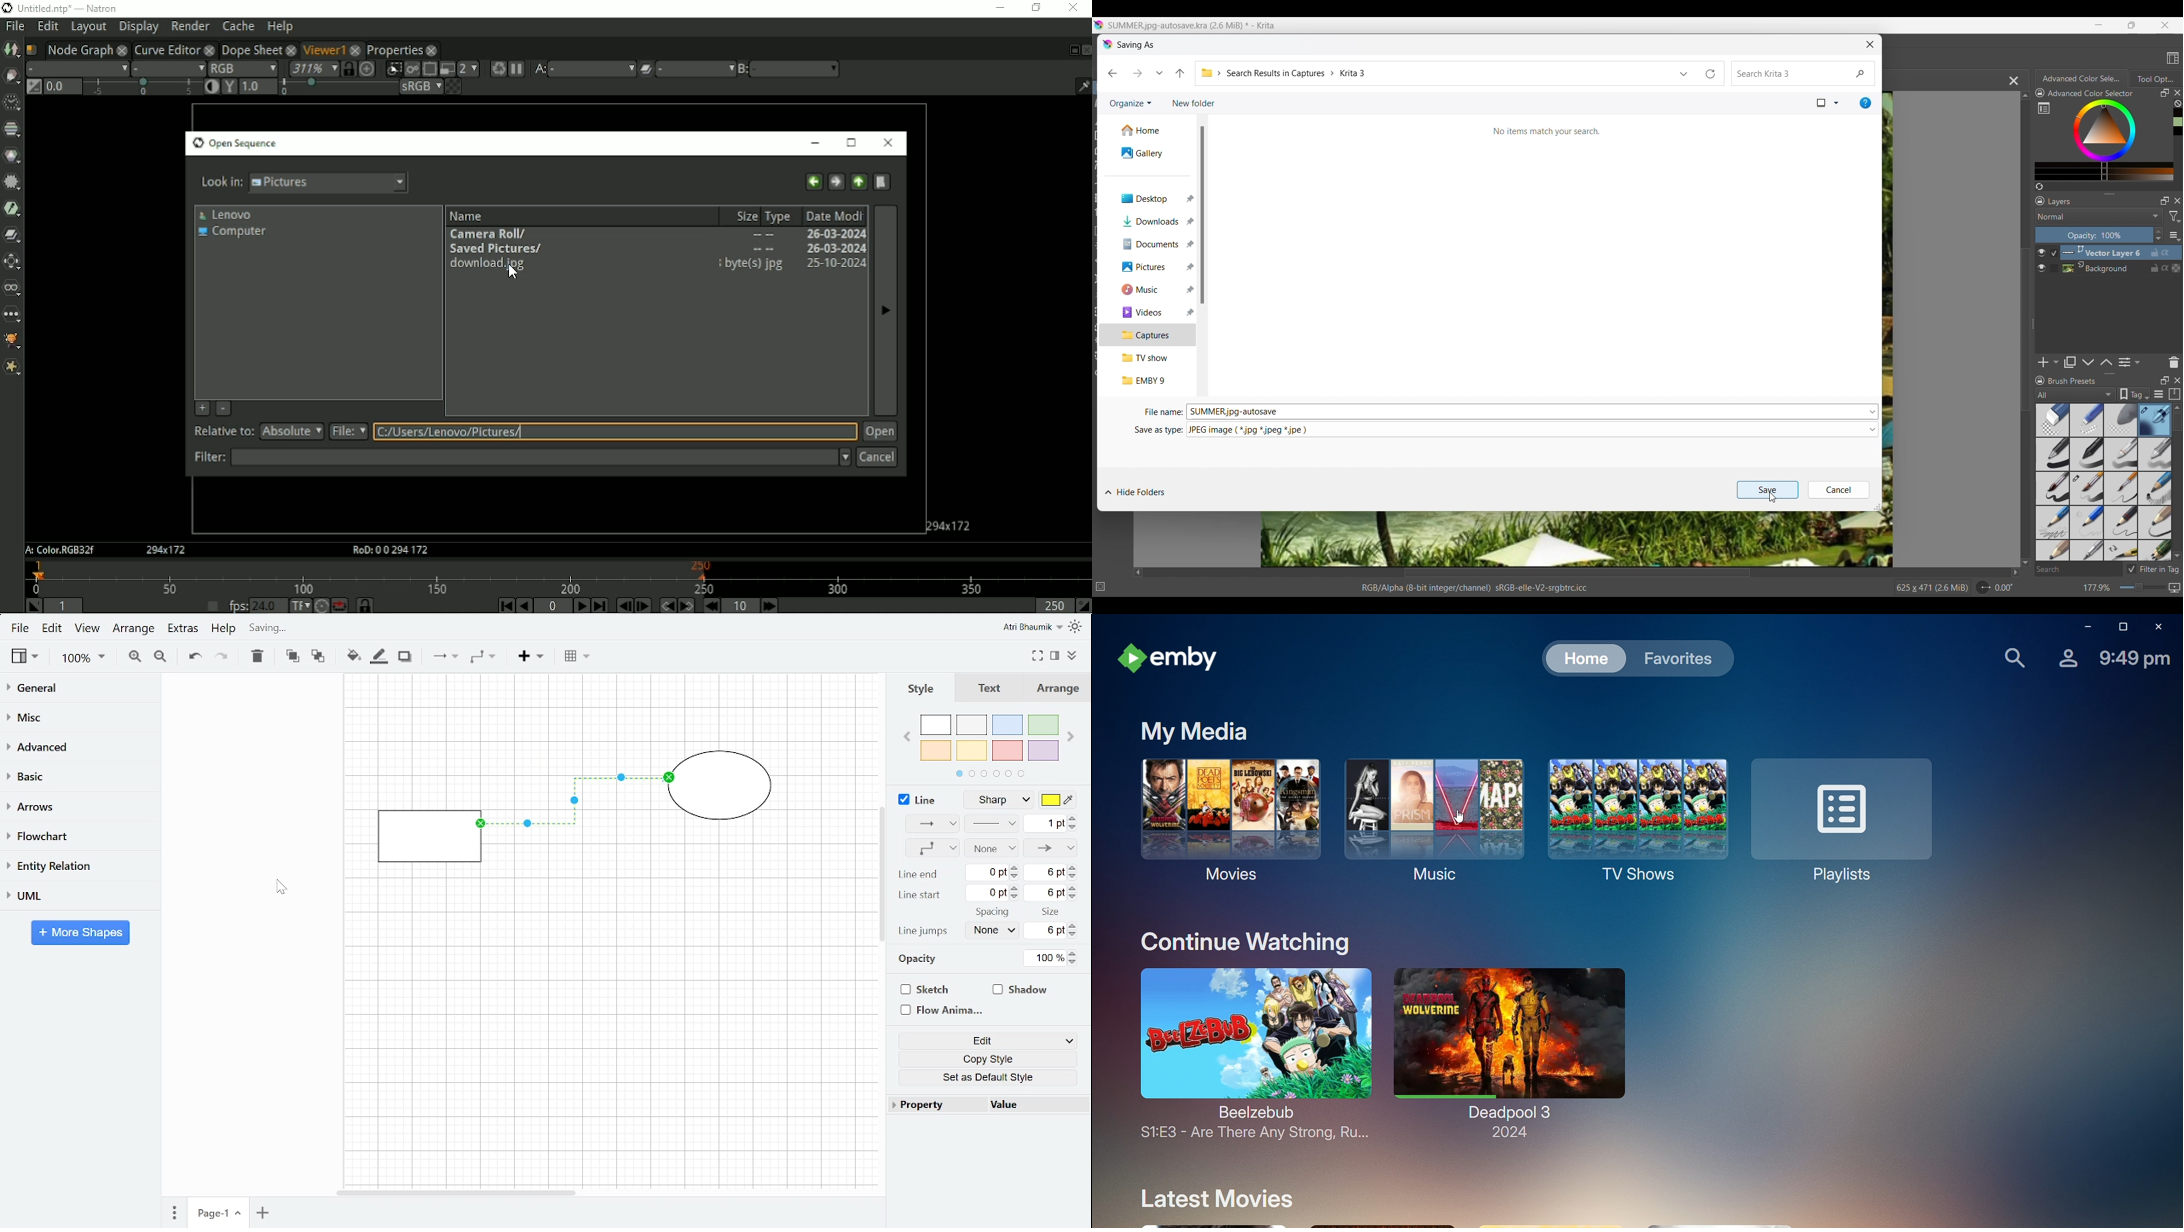 The image size is (2184, 1232). I want to click on Collapse, so click(1073, 656).